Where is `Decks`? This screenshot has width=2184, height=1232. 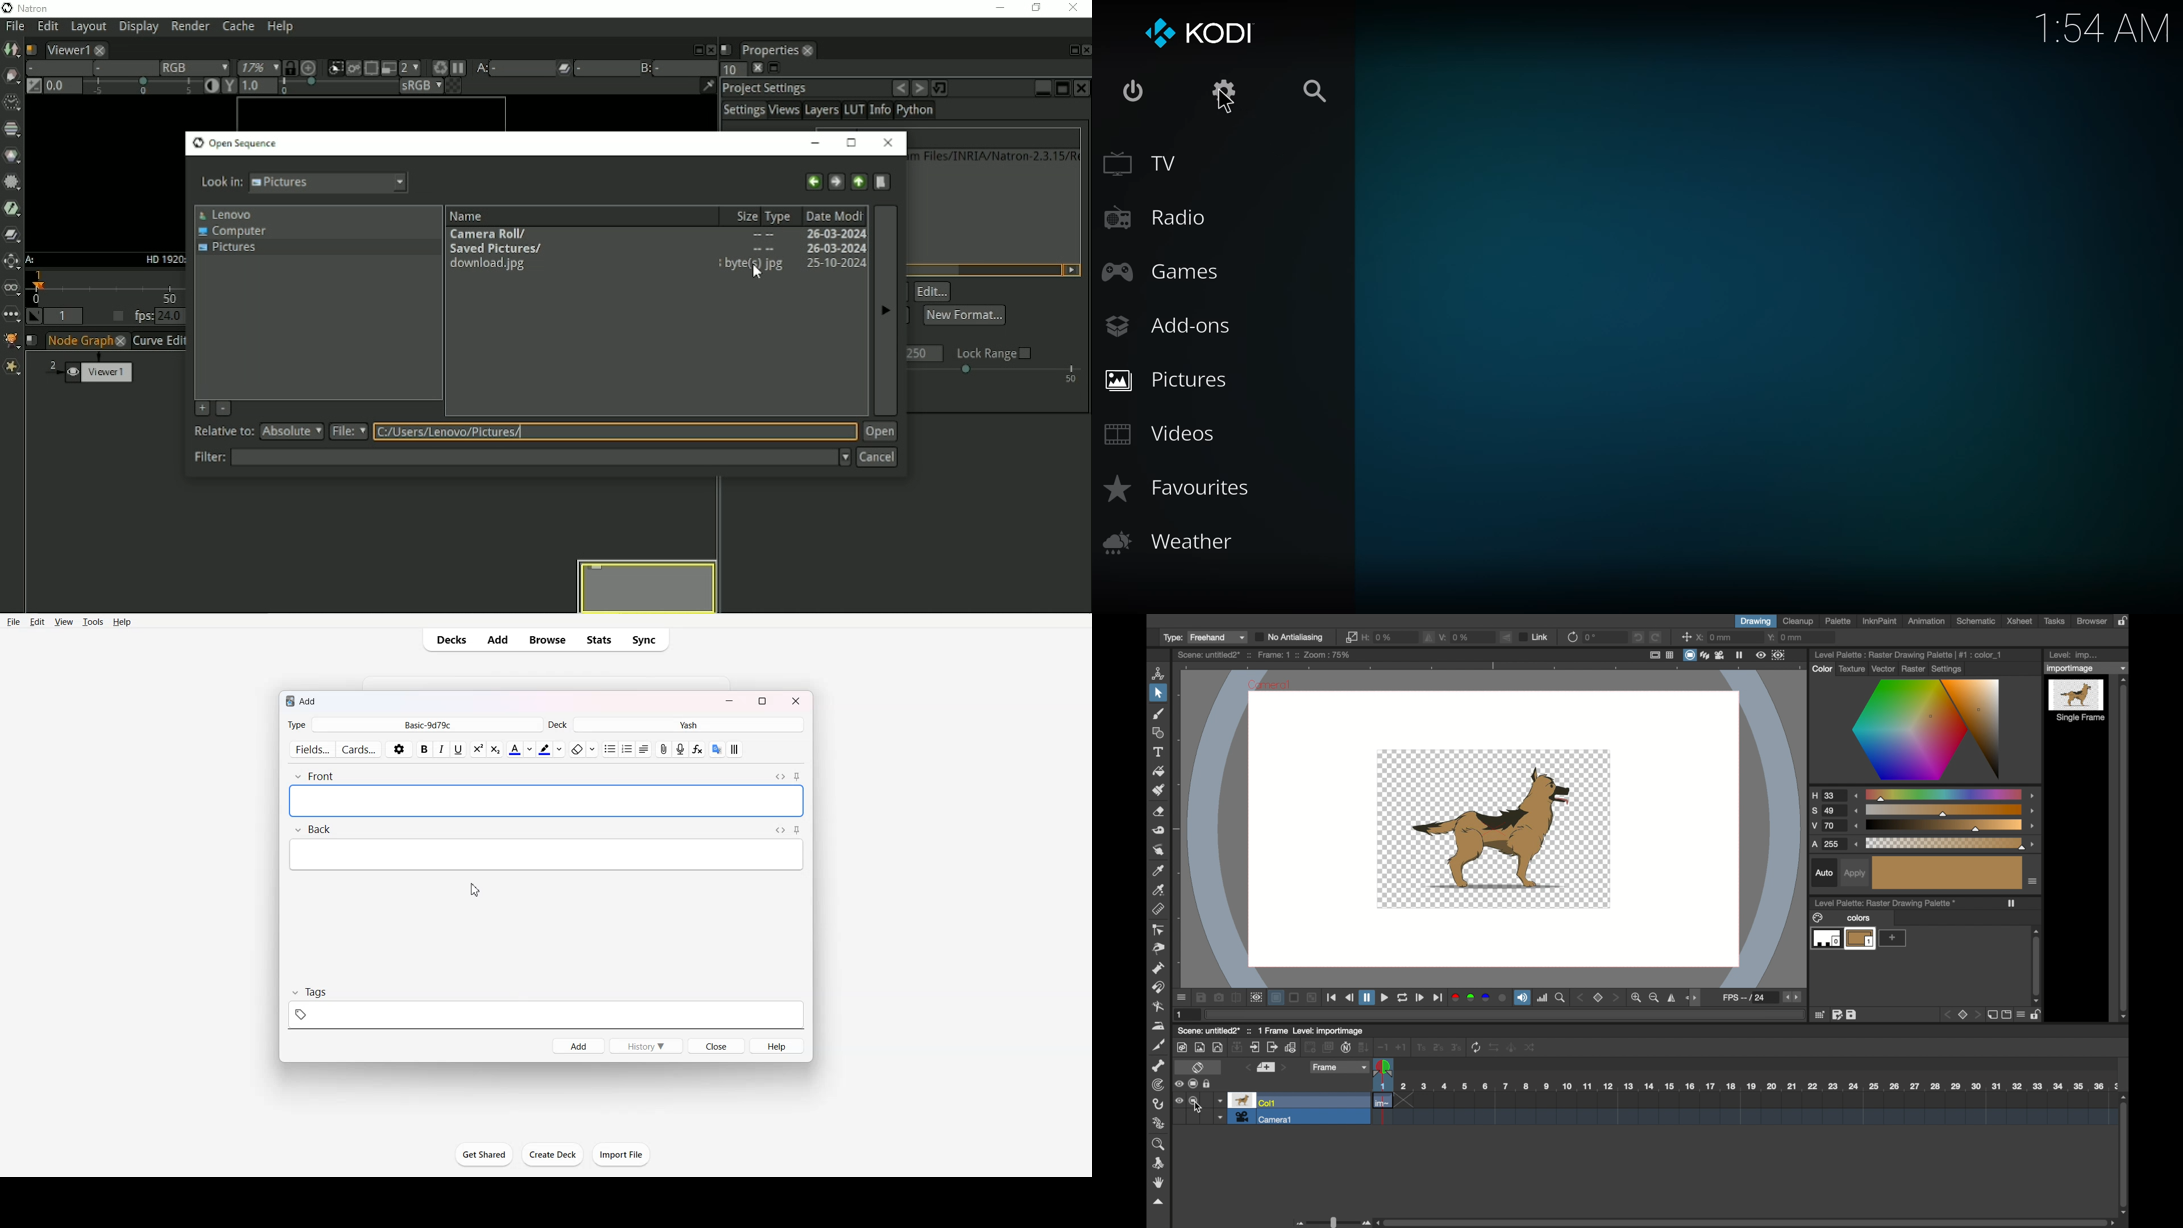 Decks is located at coordinates (449, 640).